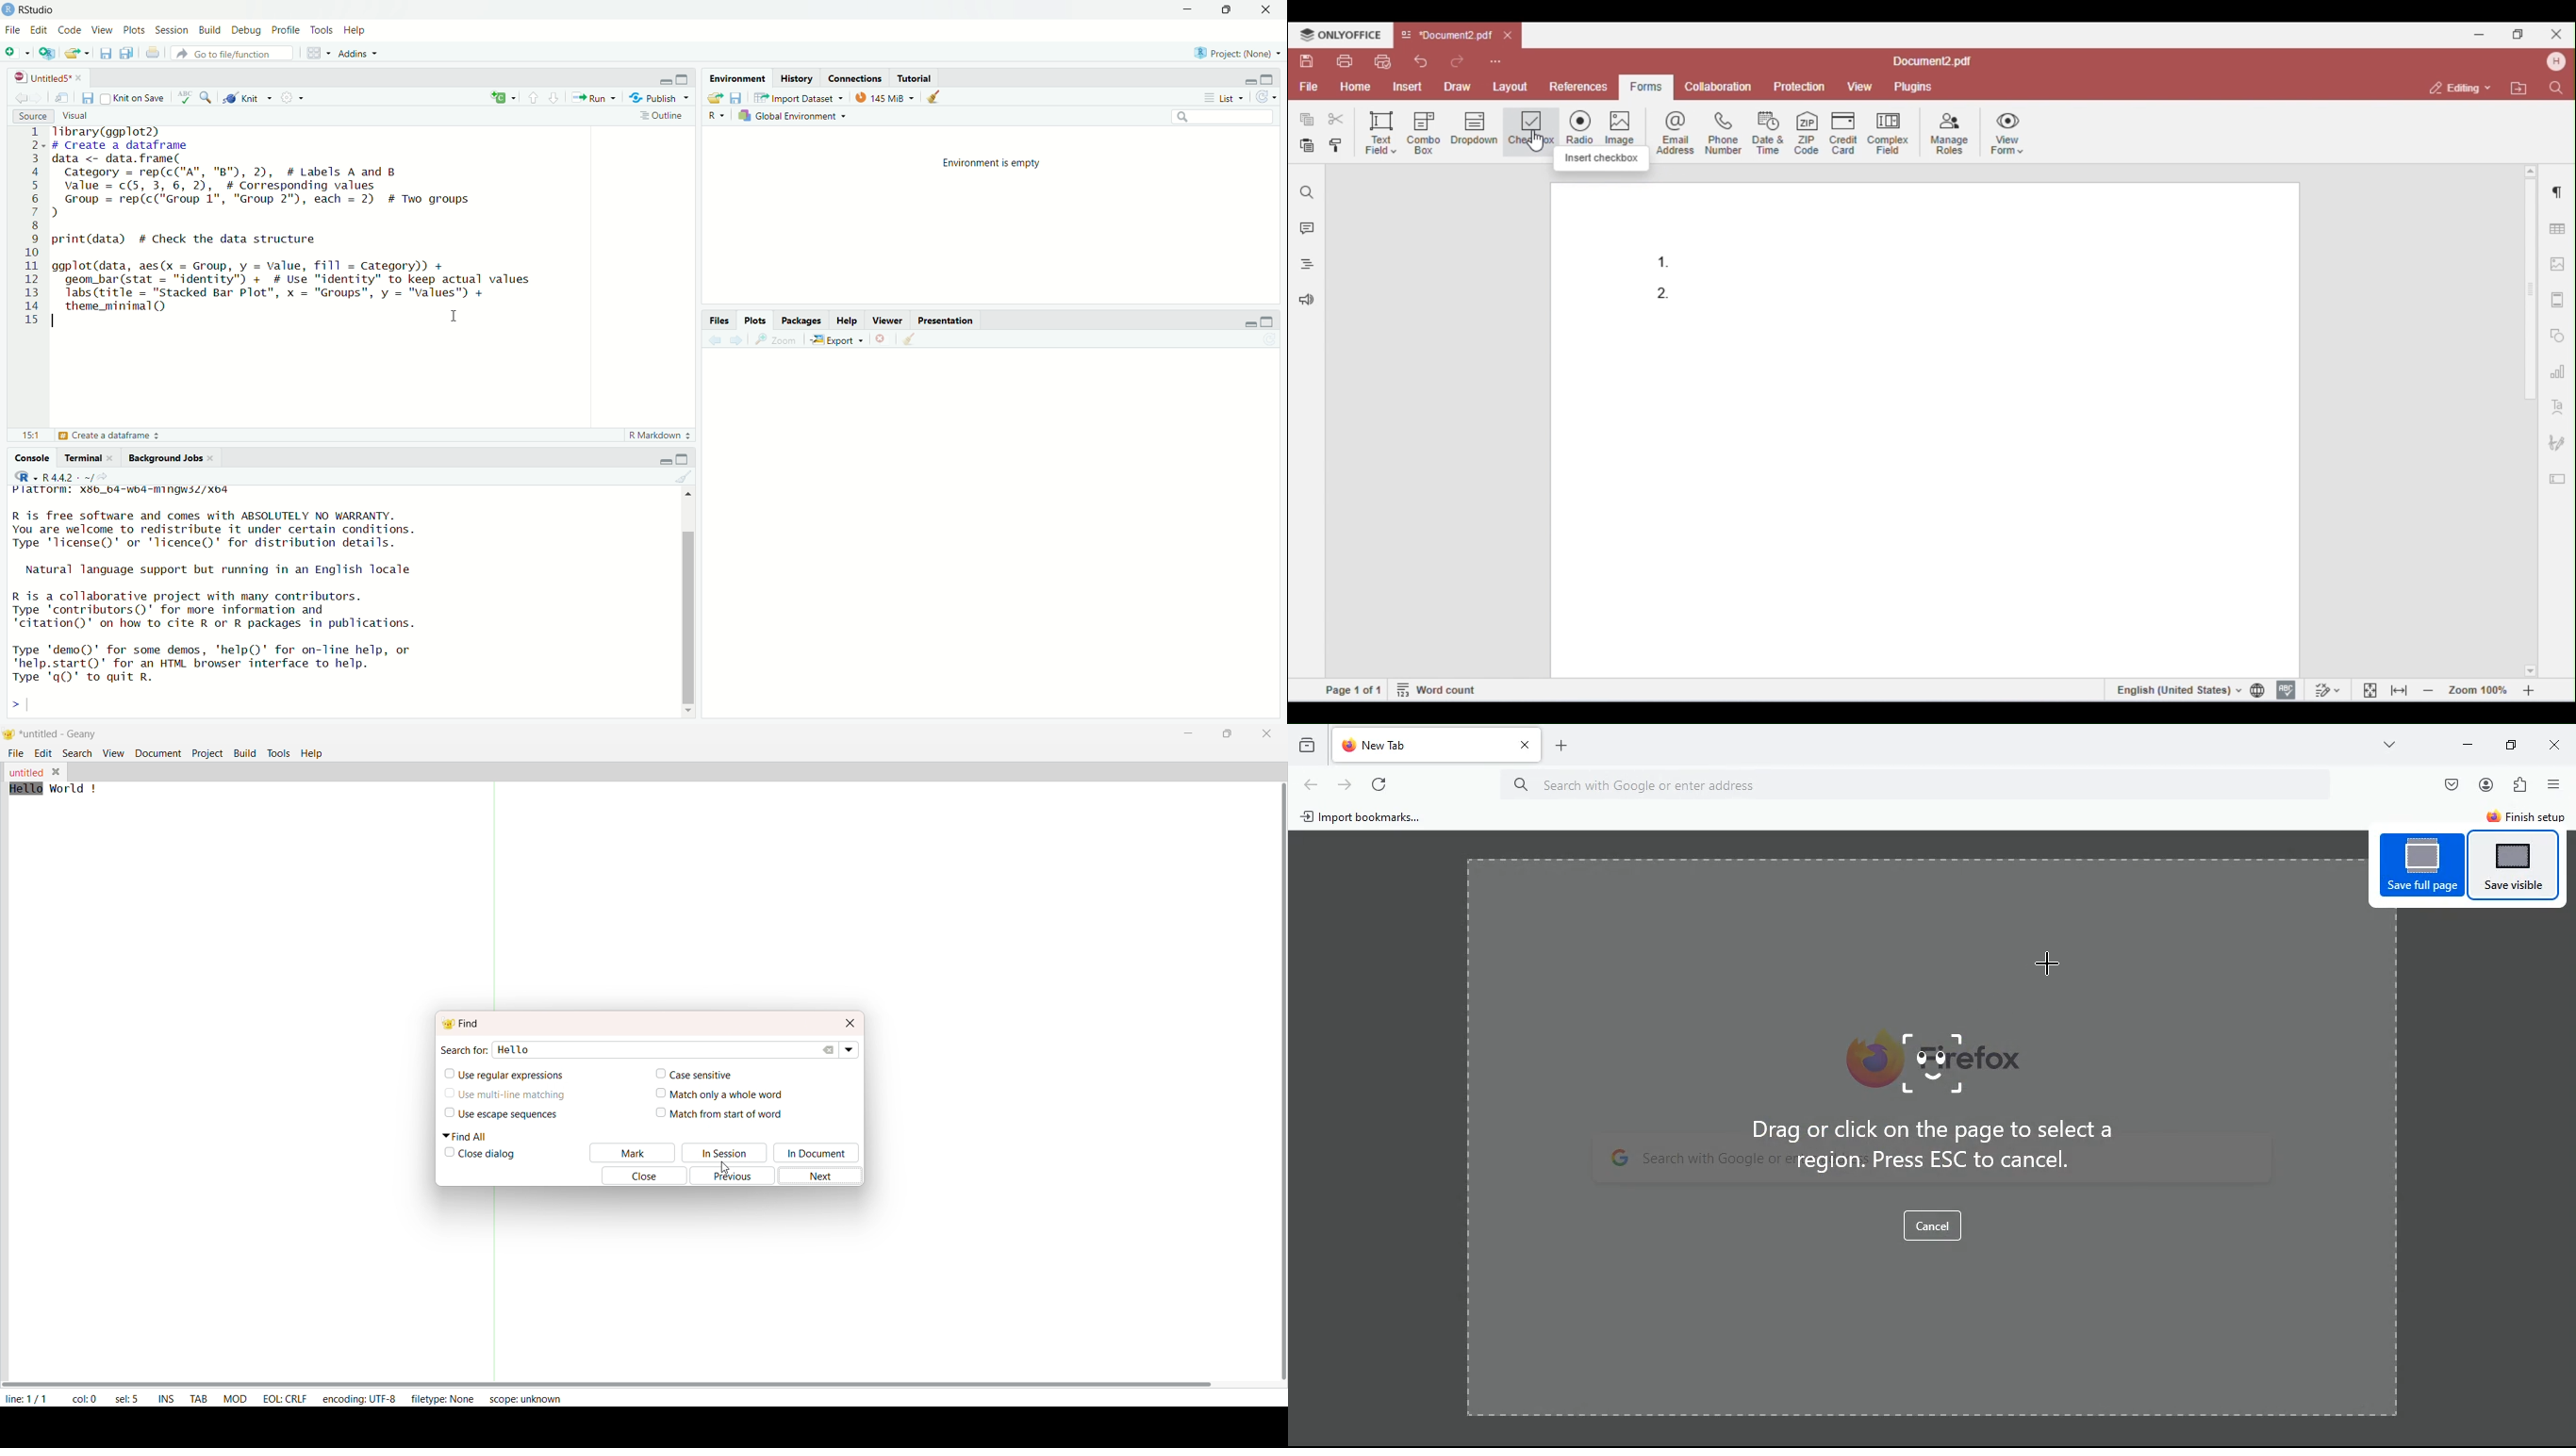 This screenshot has width=2576, height=1456. What do you see at coordinates (662, 462) in the screenshot?
I see `Minimize` at bounding box center [662, 462].